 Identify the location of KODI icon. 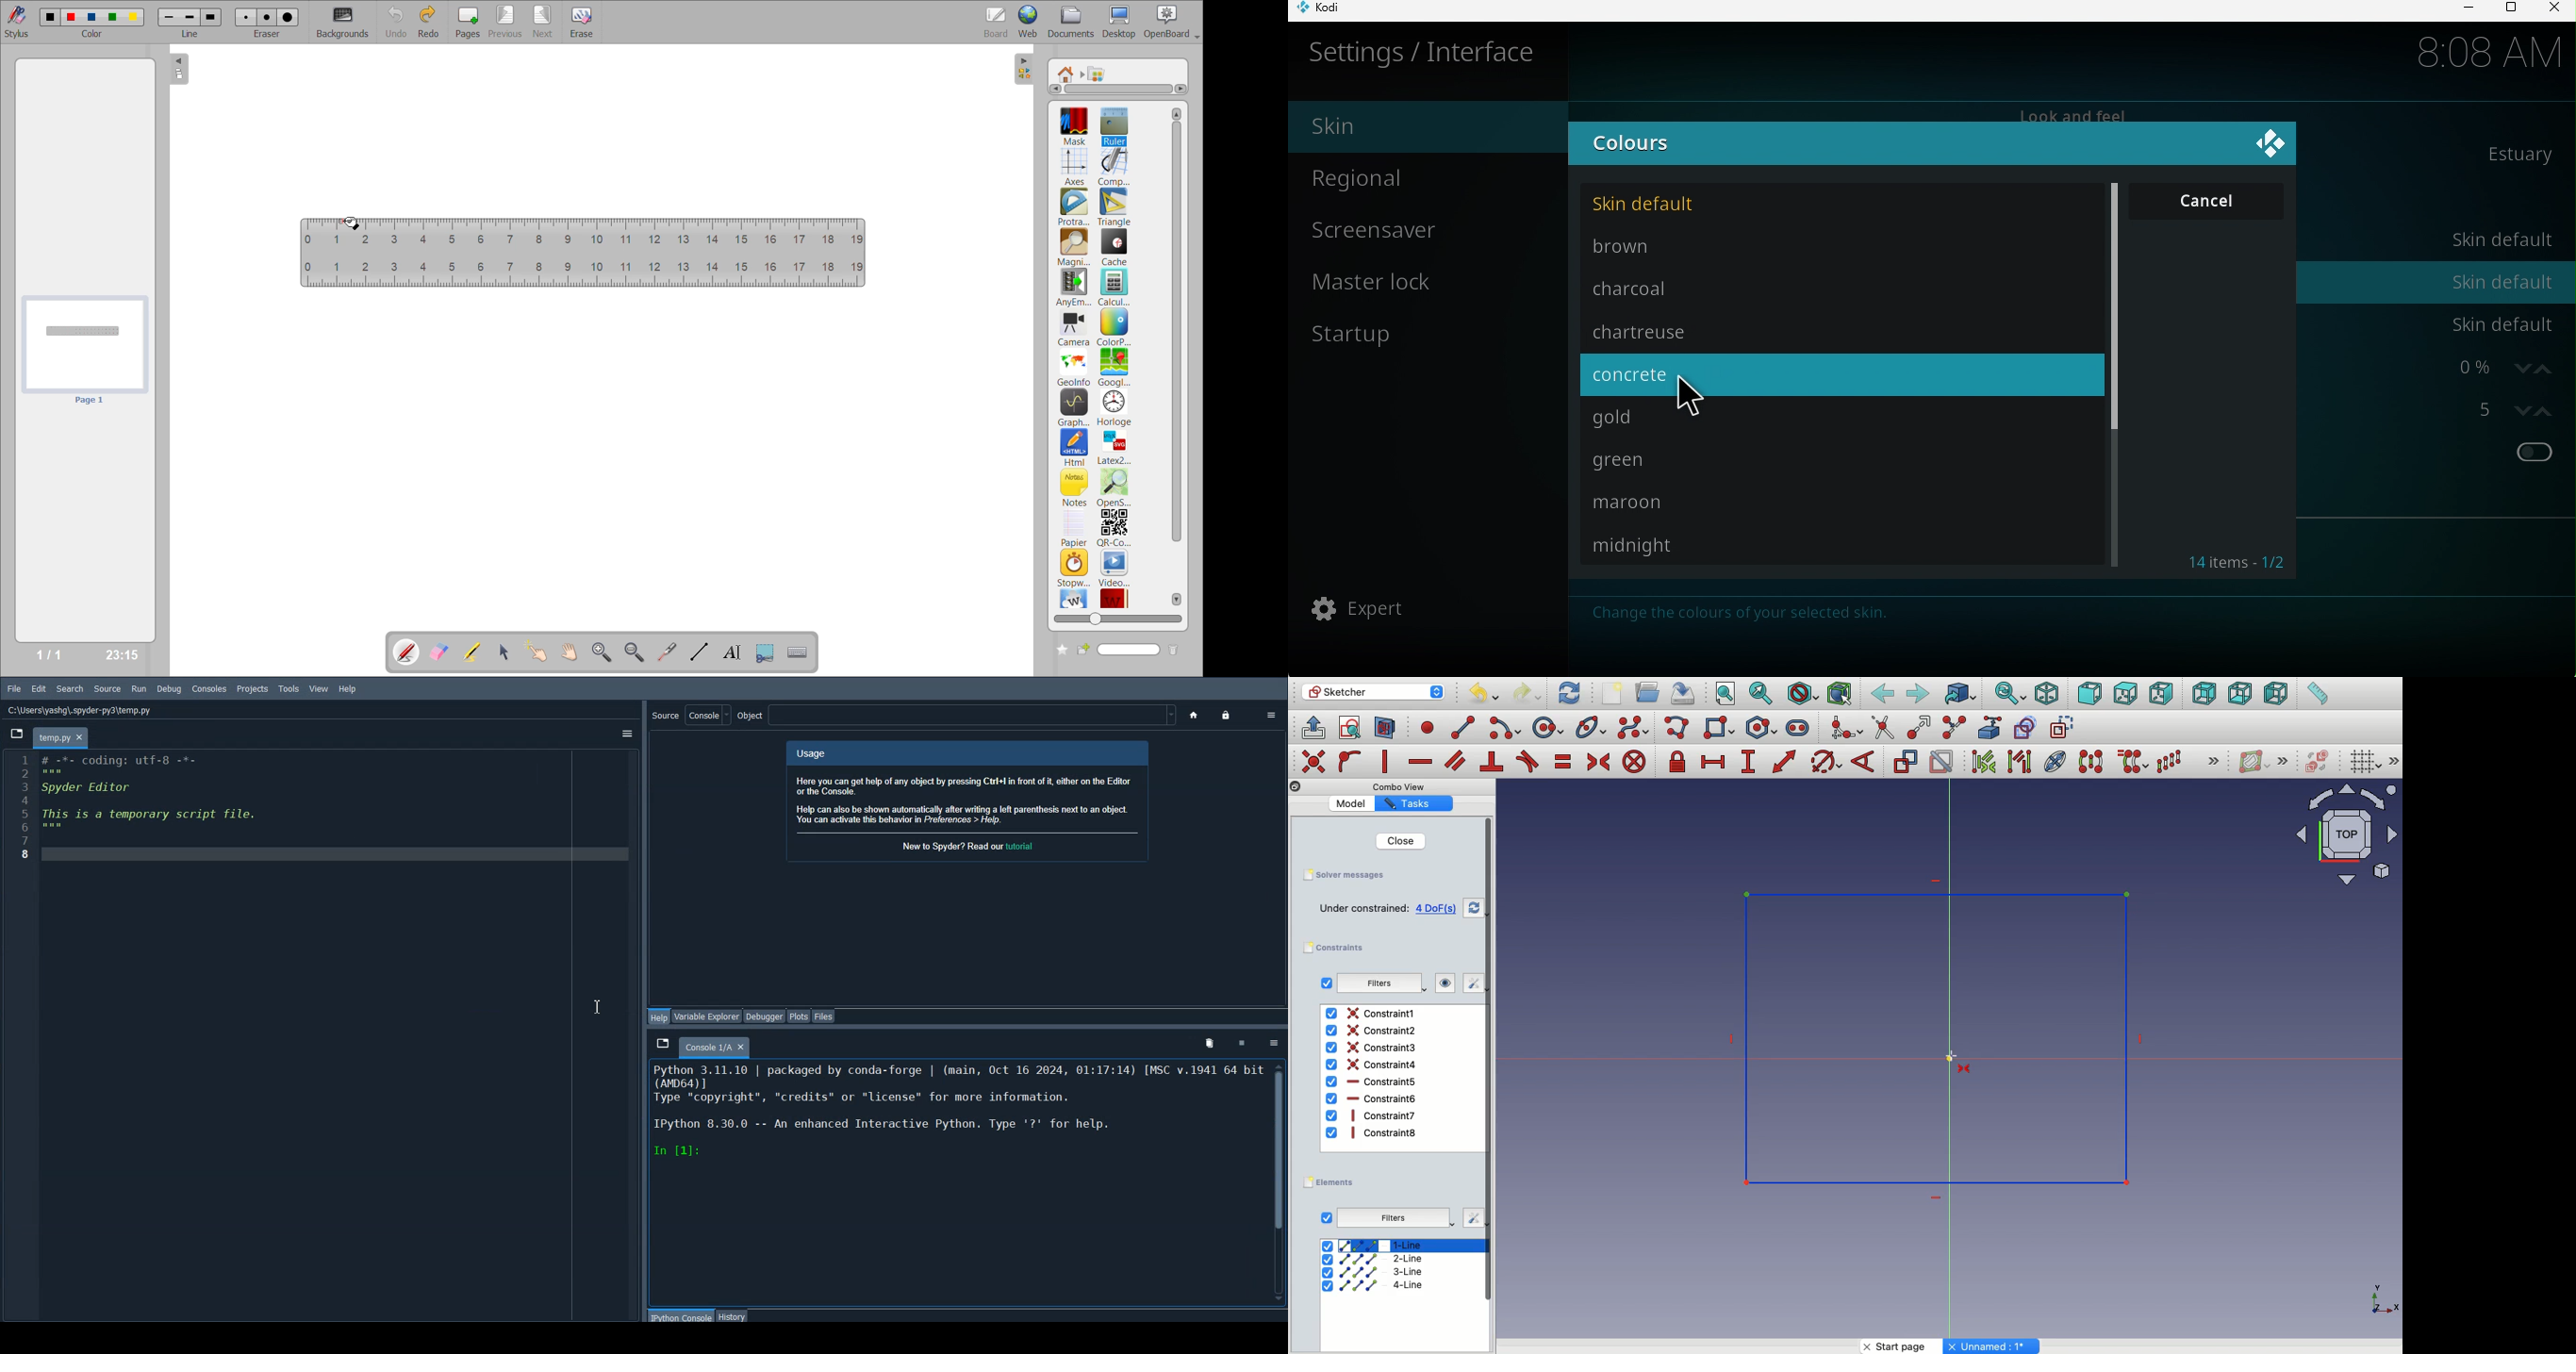
(1332, 11).